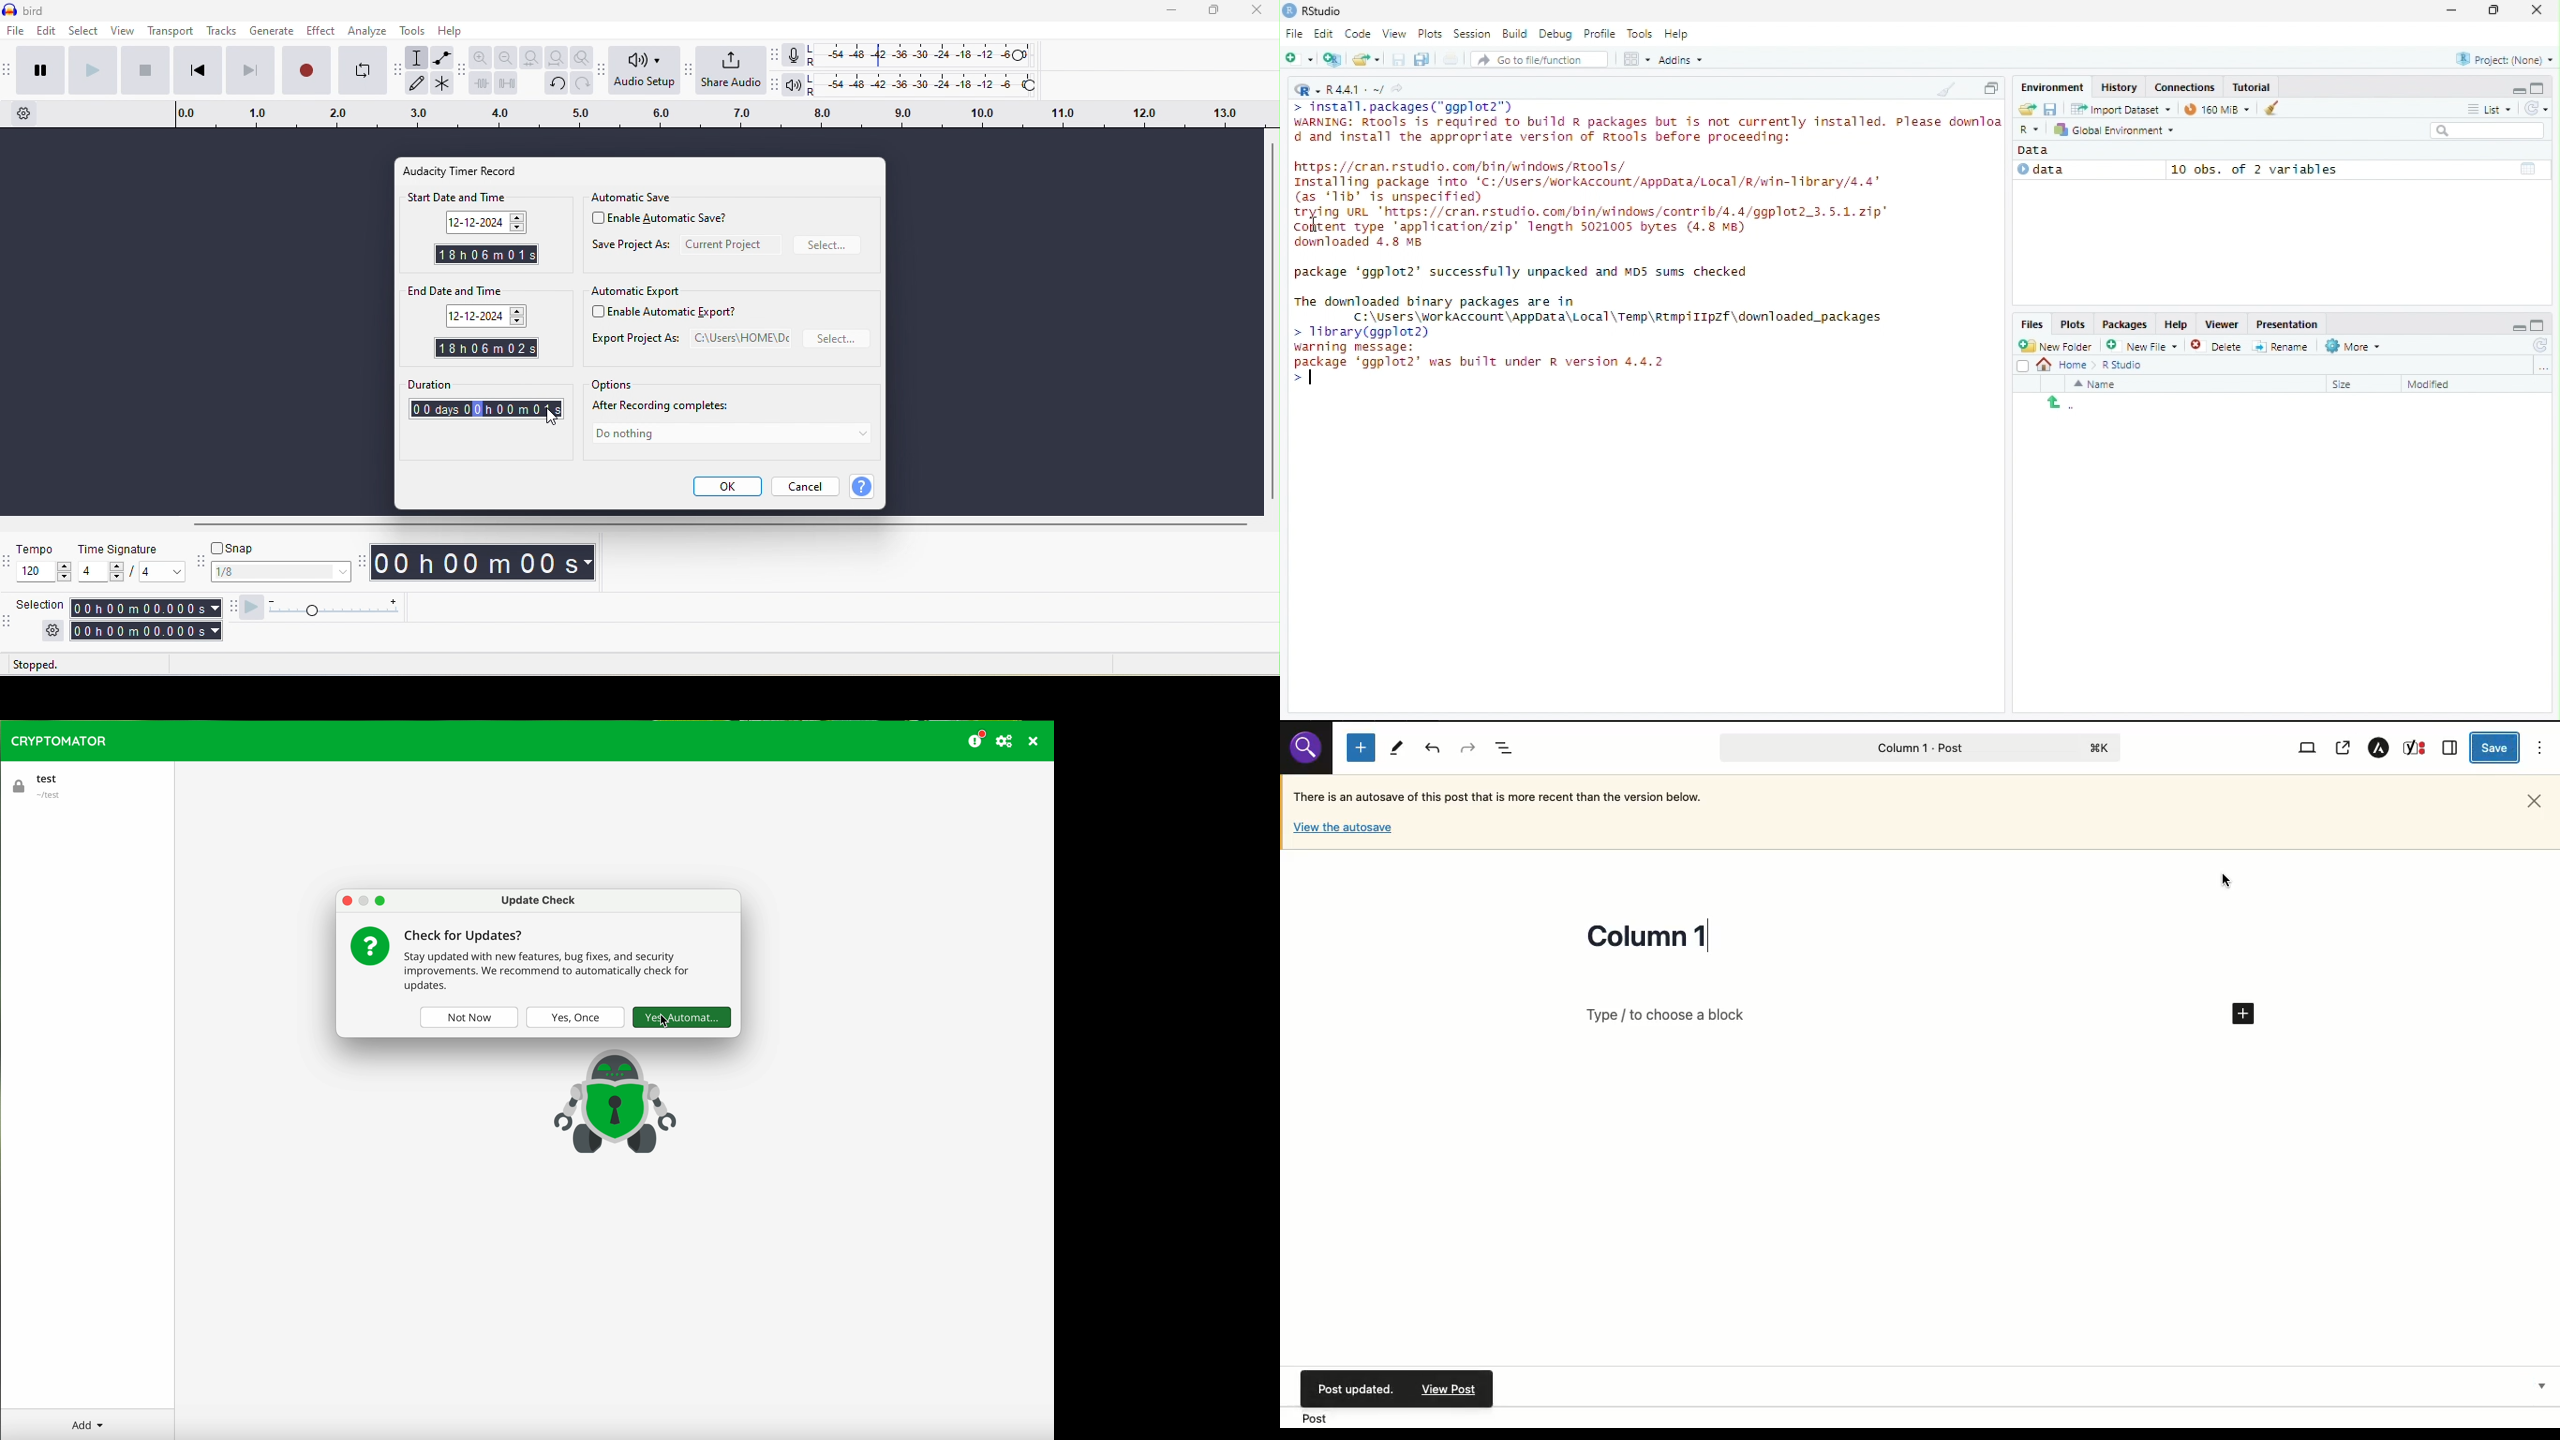 Image resolution: width=2576 pixels, height=1456 pixels. I want to click on audacity audio setup toolbar, so click(603, 70).